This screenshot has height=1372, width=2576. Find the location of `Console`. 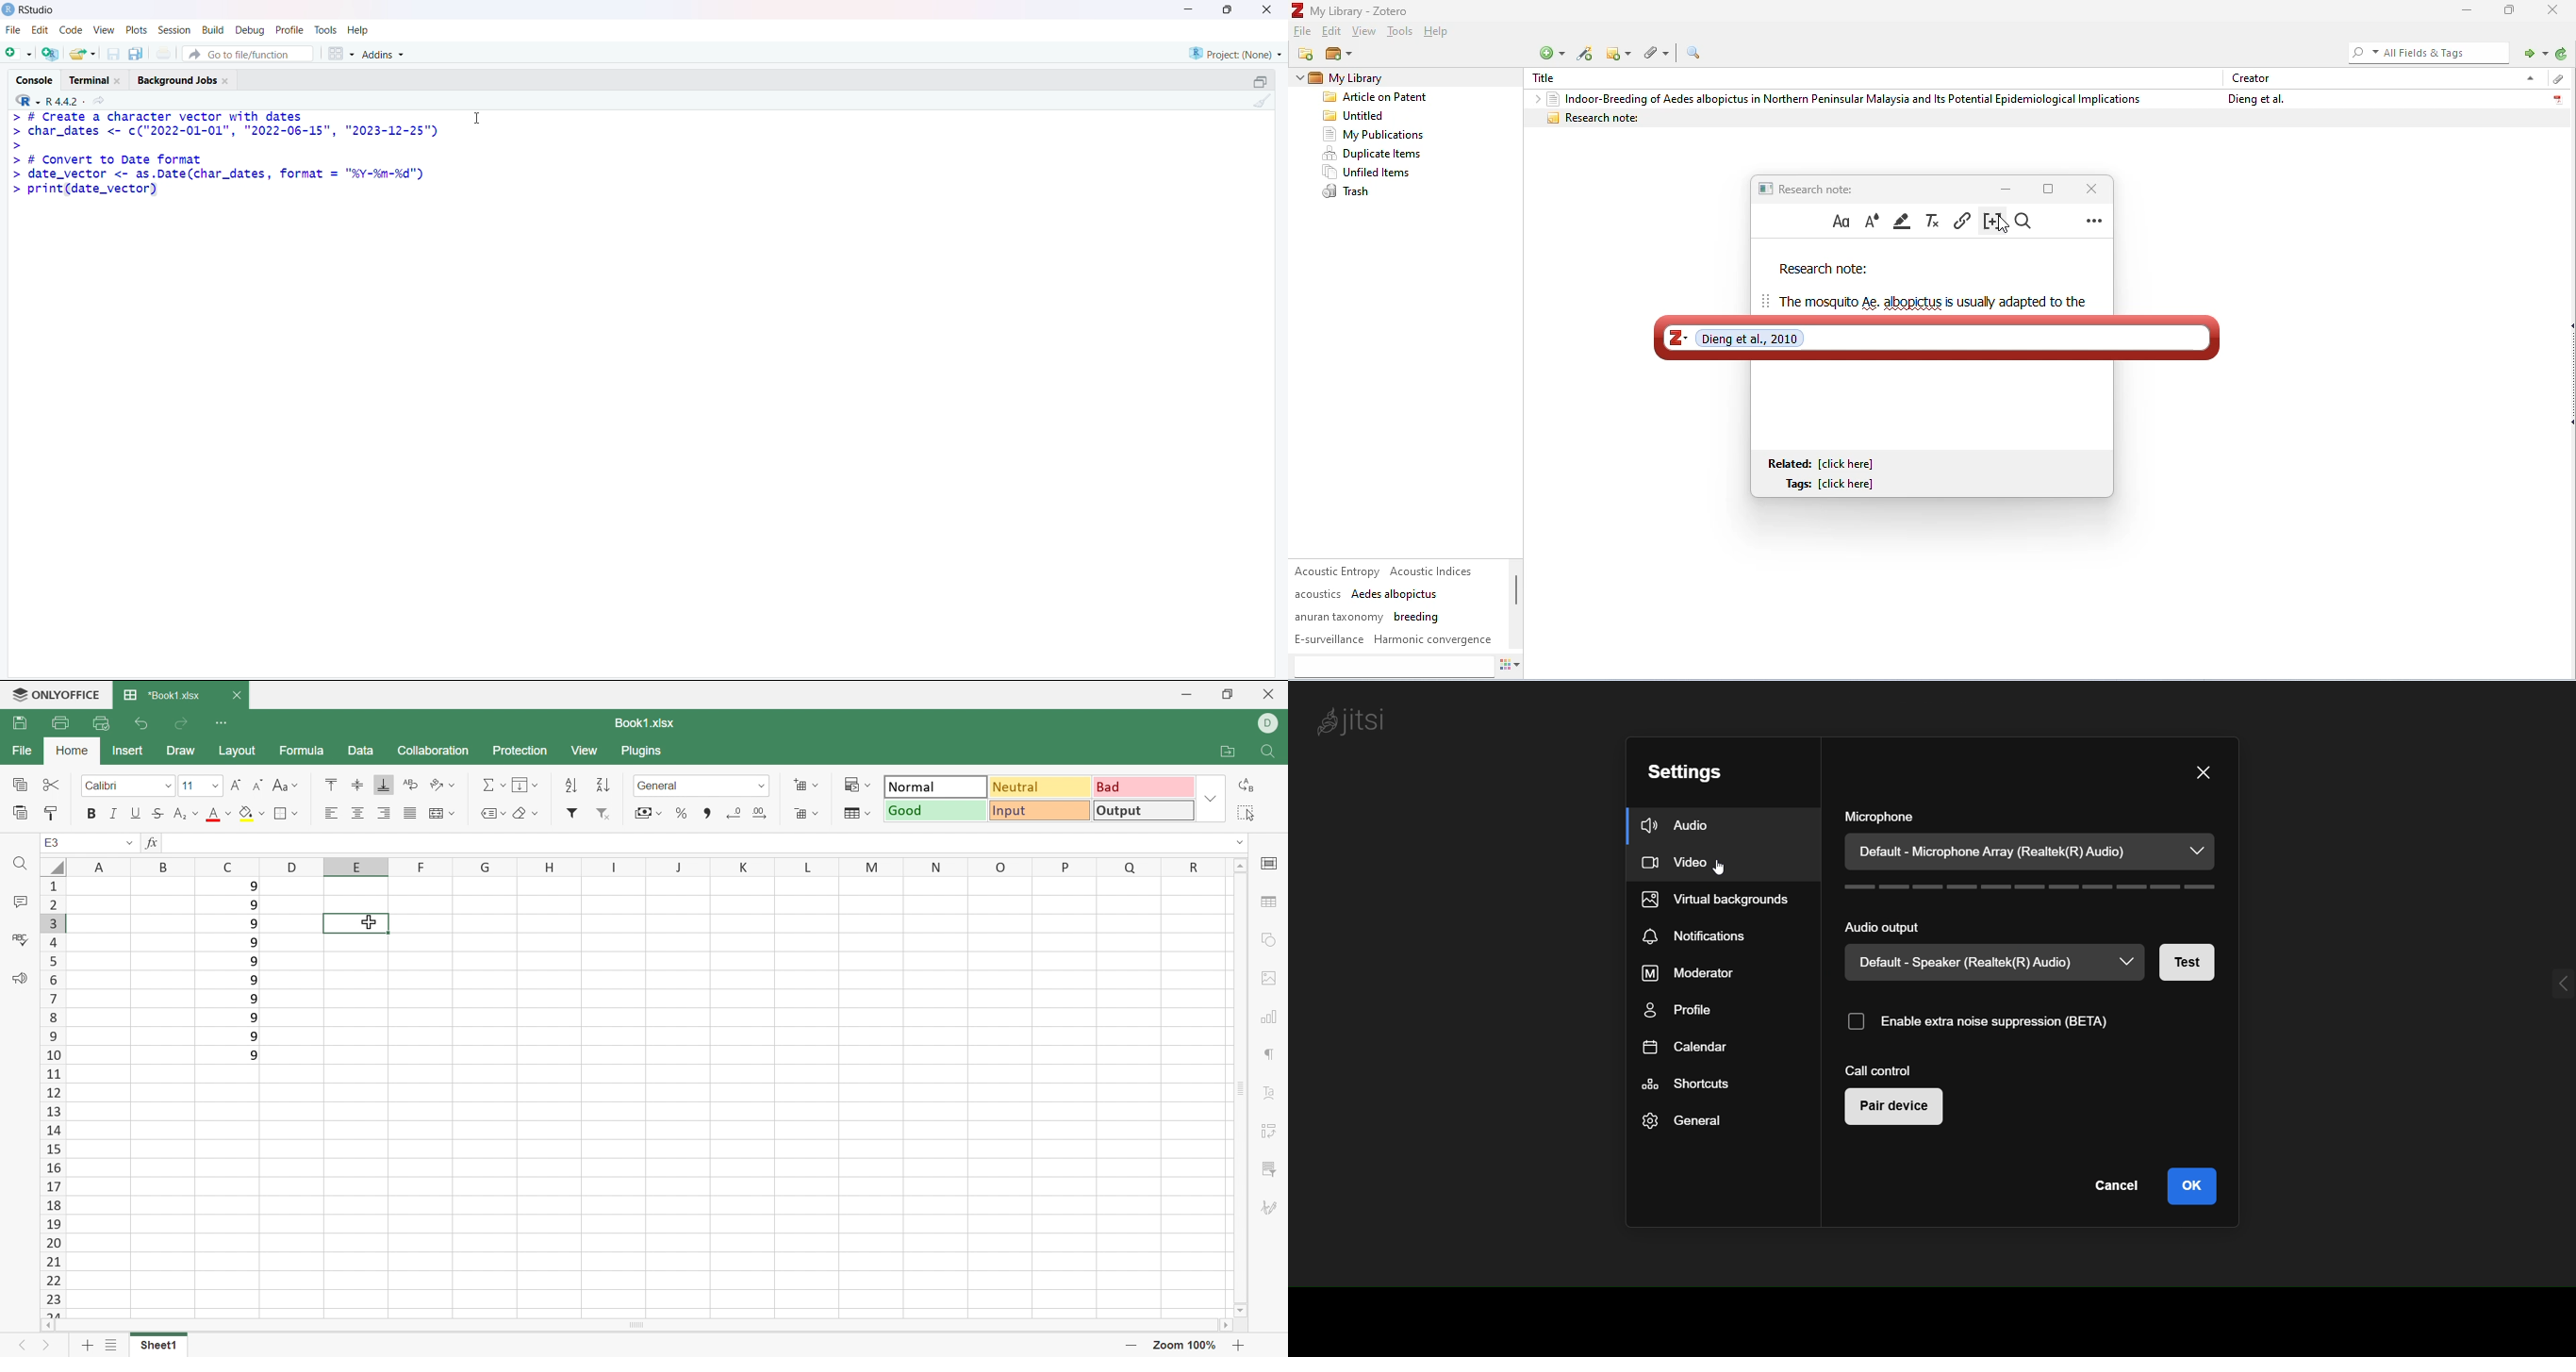

Console is located at coordinates (36, 78).